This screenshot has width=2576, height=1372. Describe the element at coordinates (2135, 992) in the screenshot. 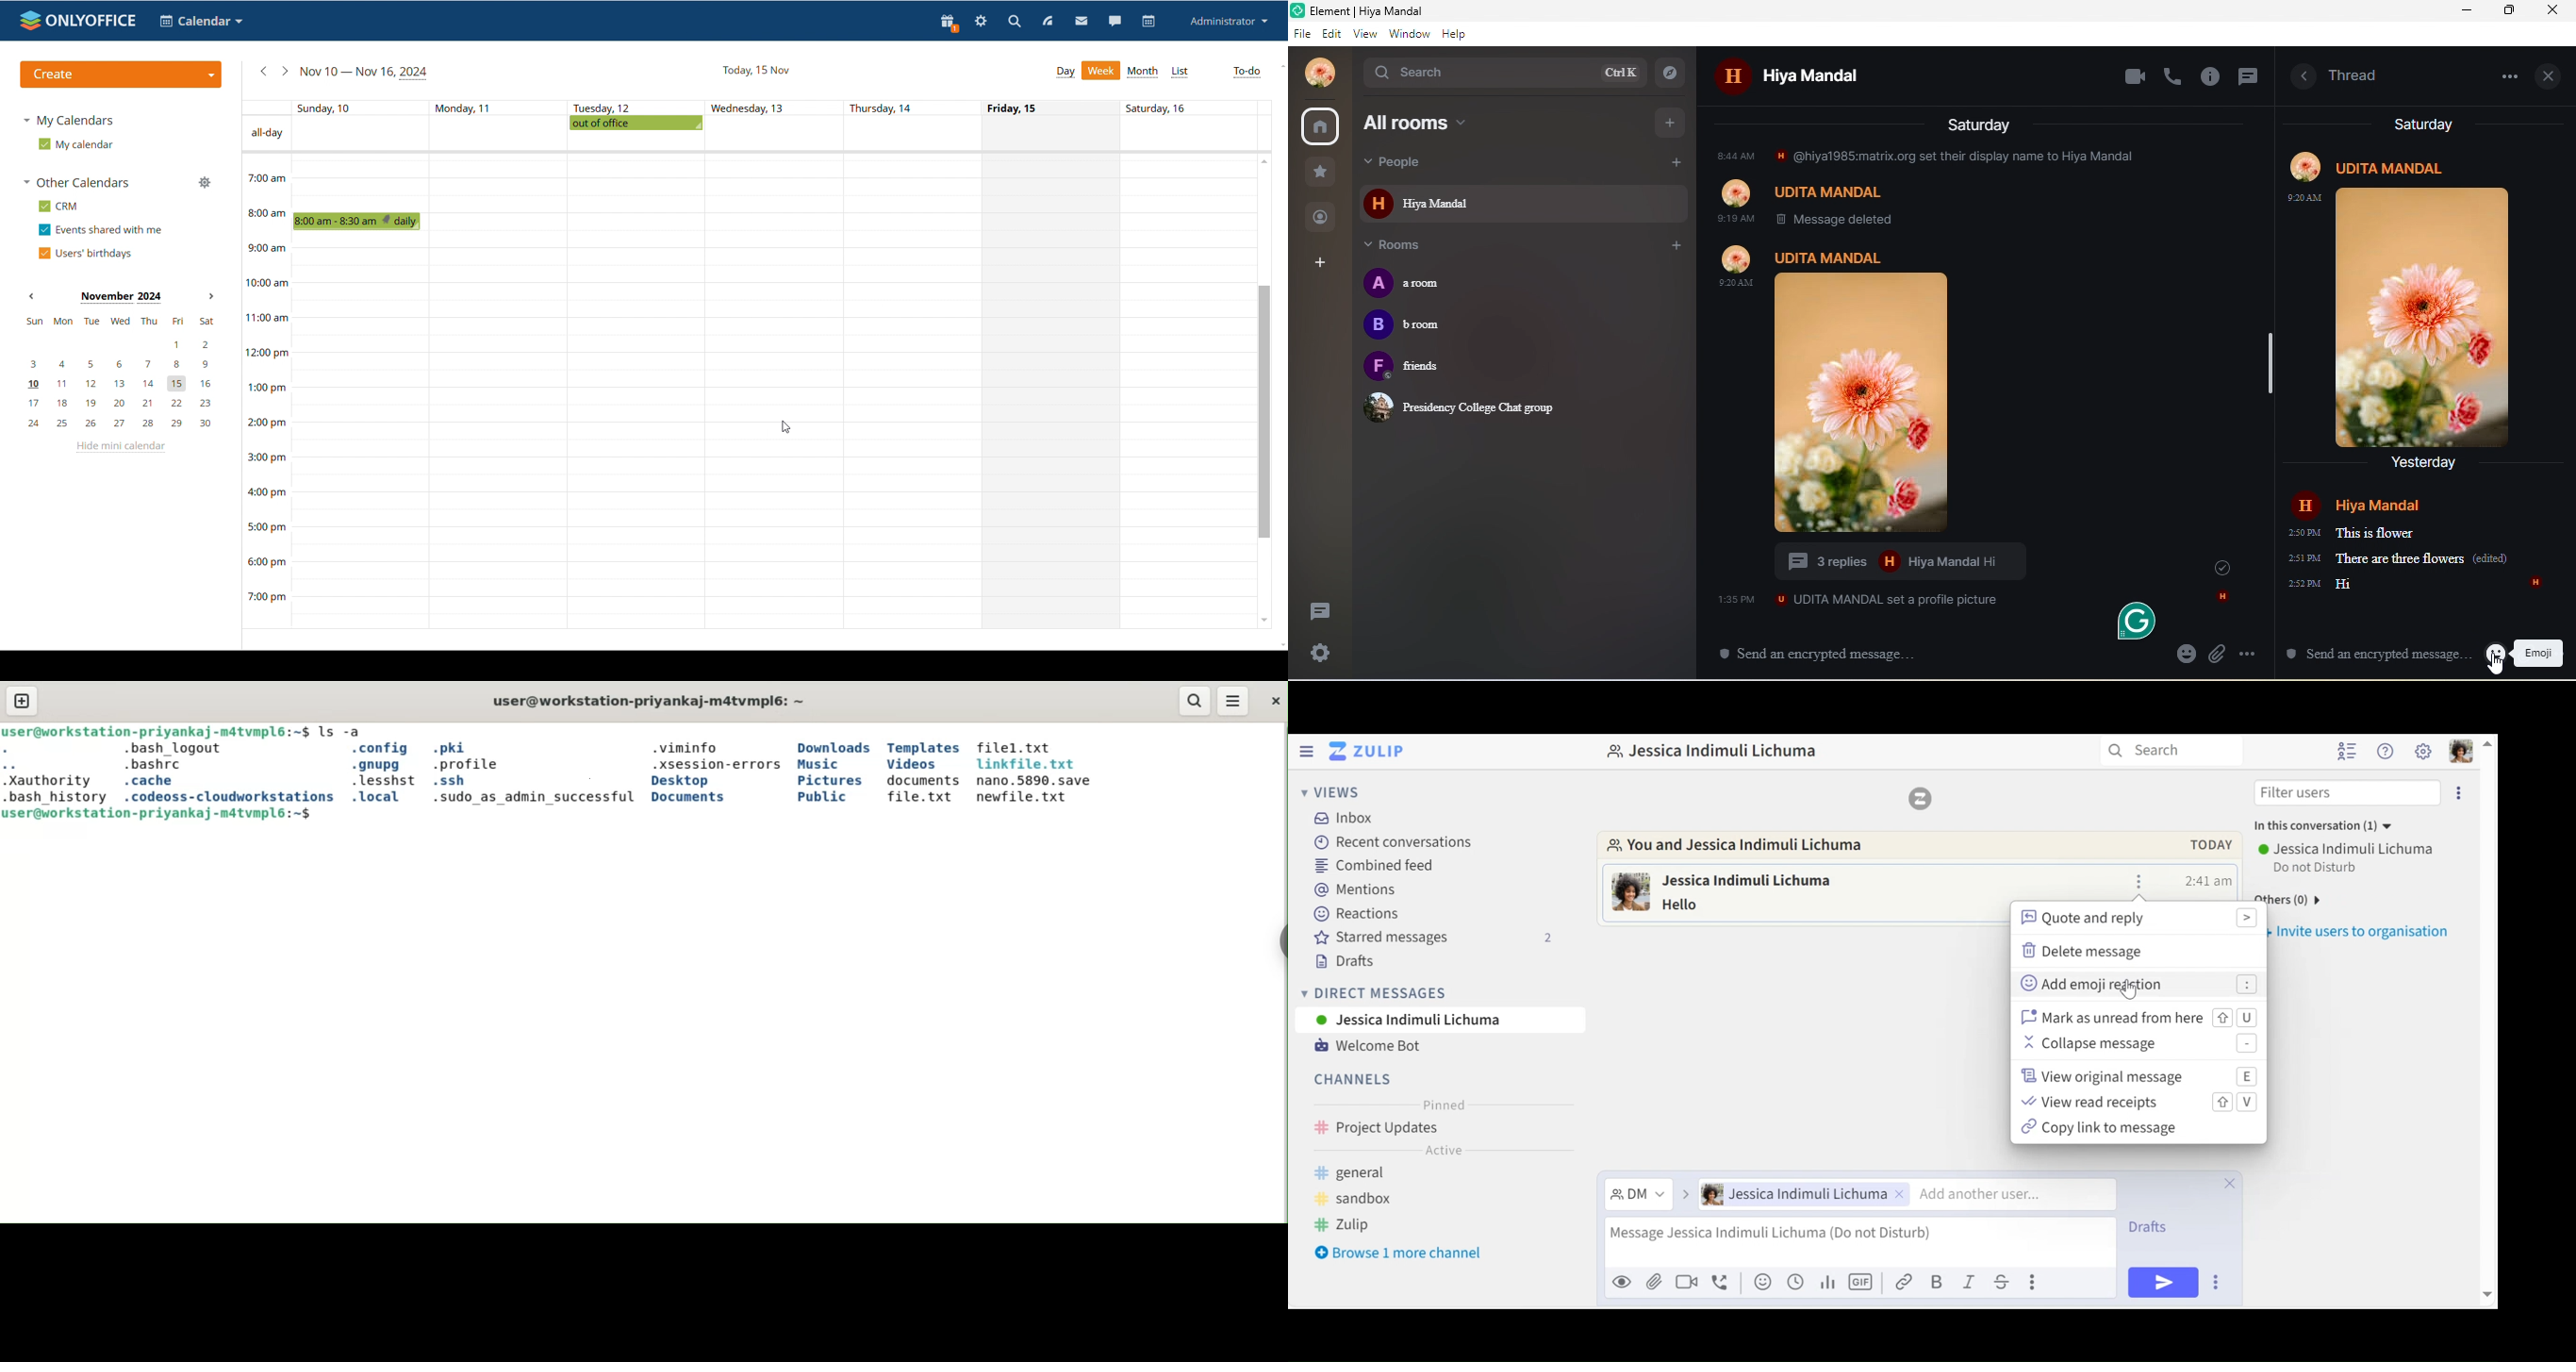

I see `cursor` at that location.